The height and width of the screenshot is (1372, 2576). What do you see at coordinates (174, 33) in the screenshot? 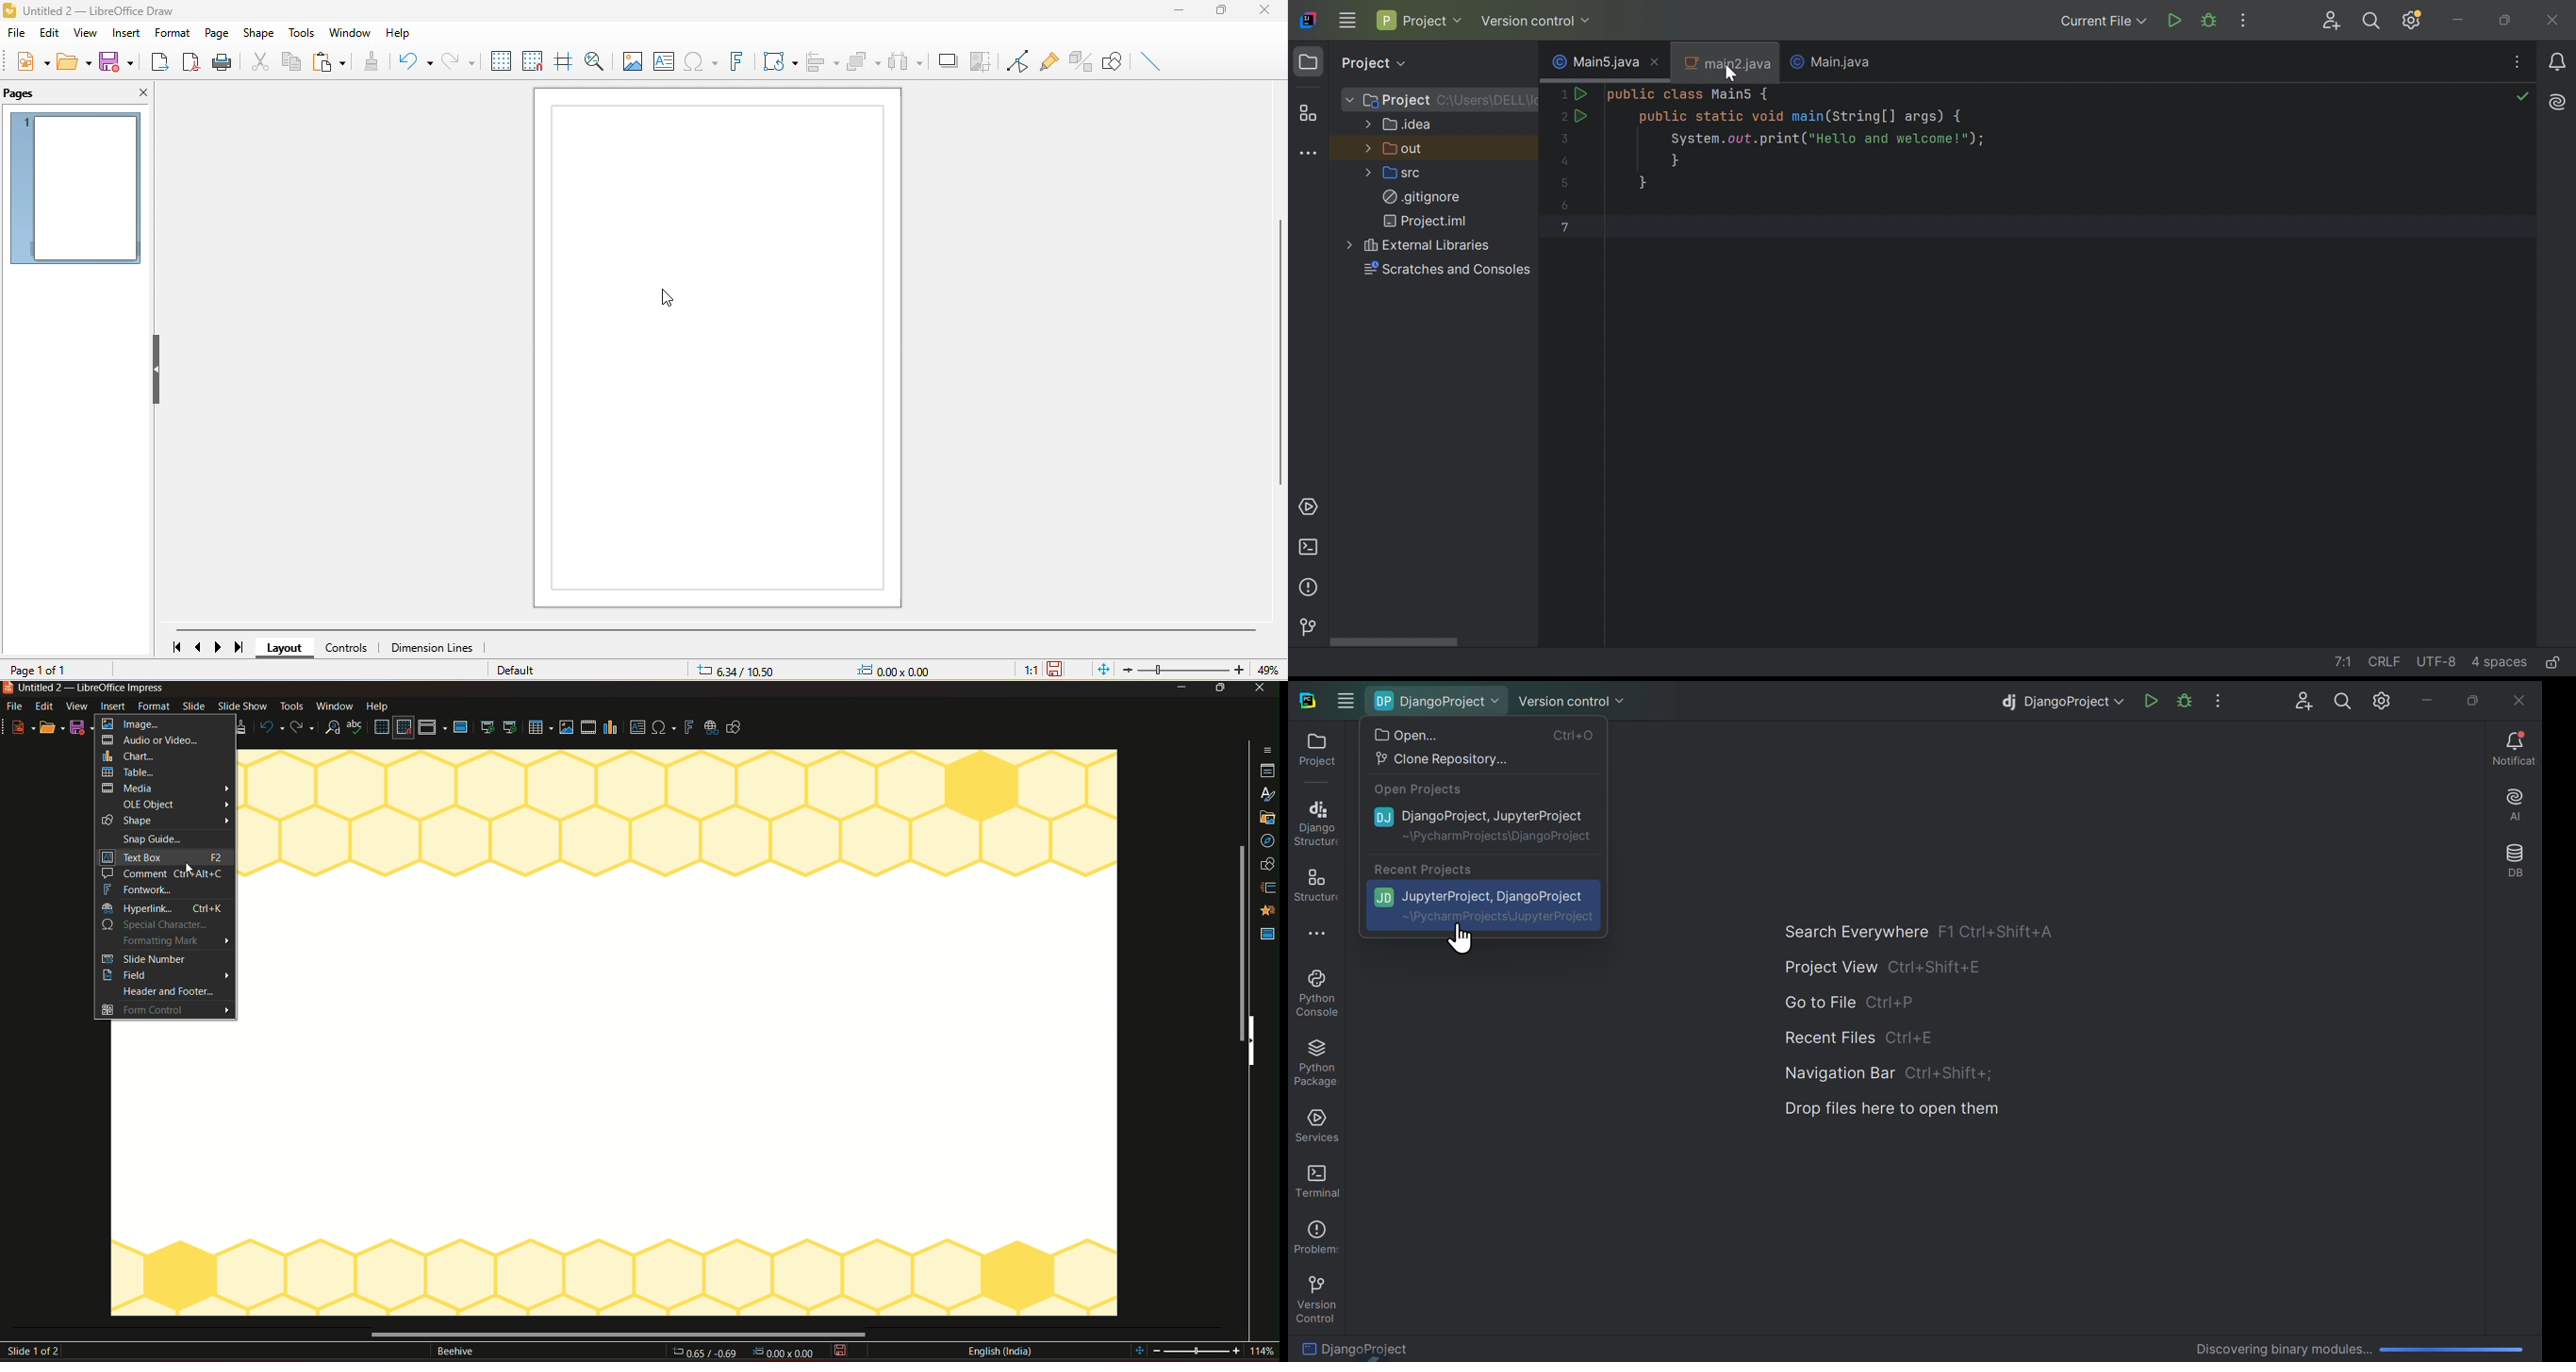
I see `format` at bounding box center [174, 33].